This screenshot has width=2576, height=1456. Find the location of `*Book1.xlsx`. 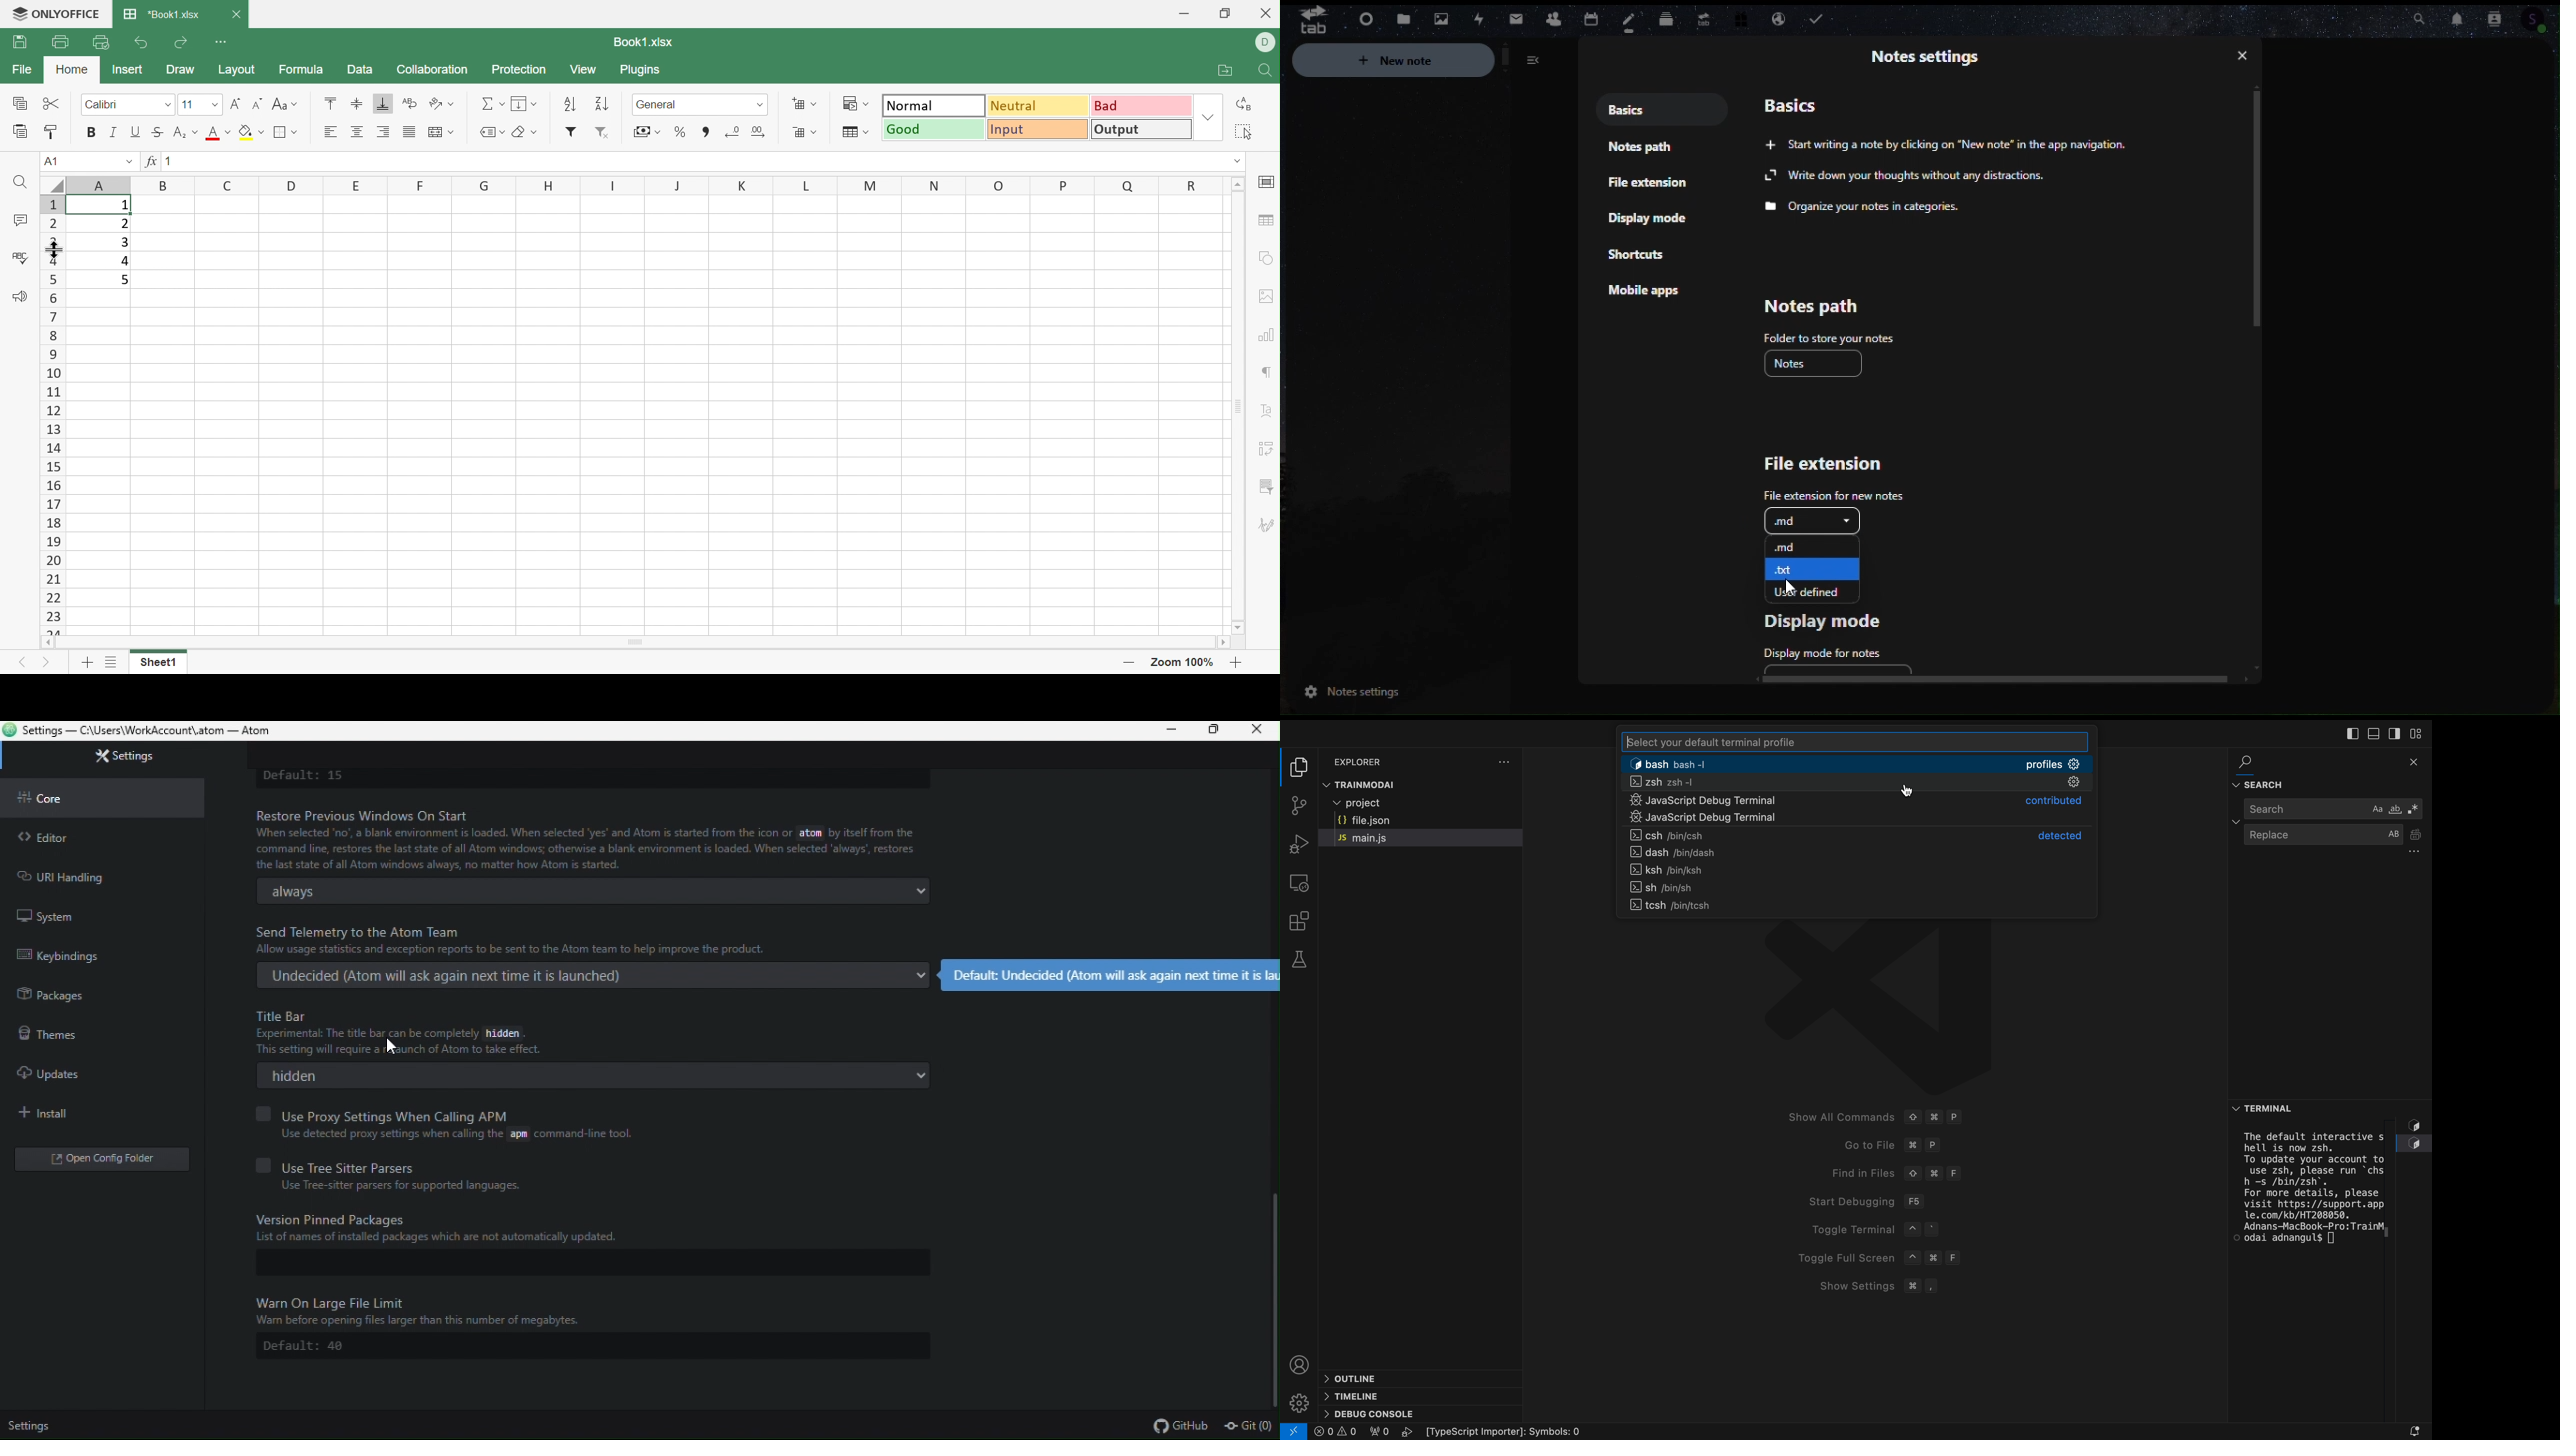

*Book1.xlsx is located at coordinates (163, 15).